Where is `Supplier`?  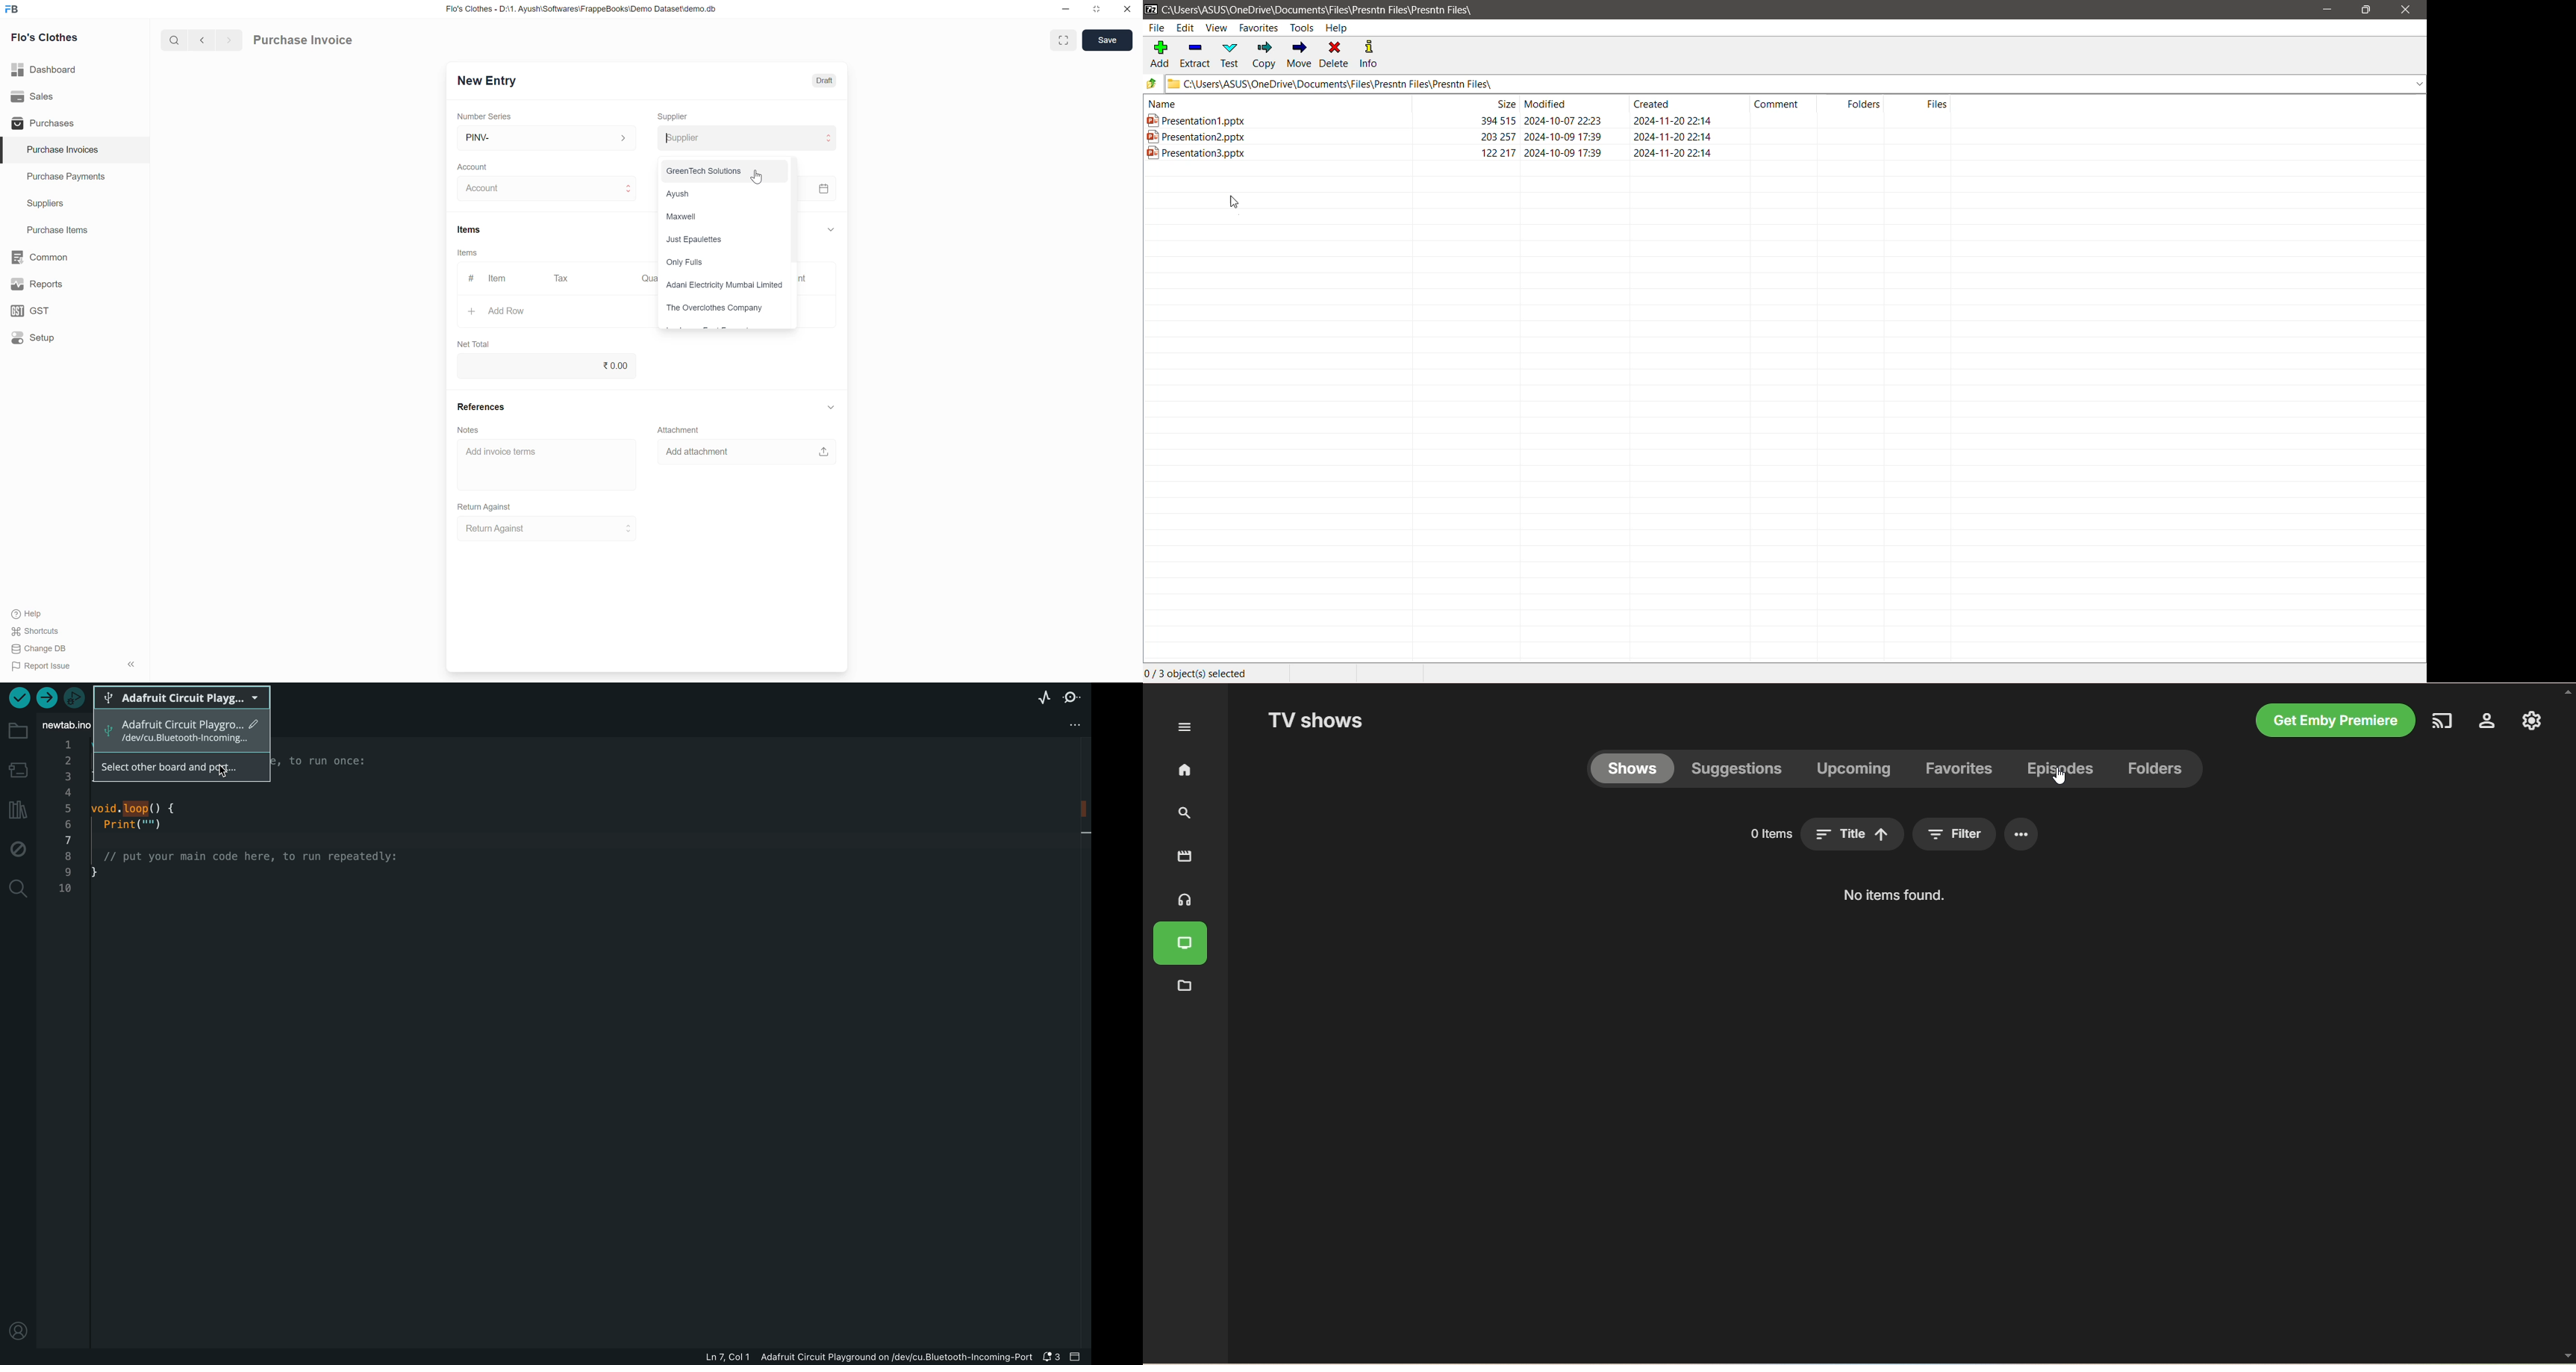 Supplier is located at coordinates (673, 117).